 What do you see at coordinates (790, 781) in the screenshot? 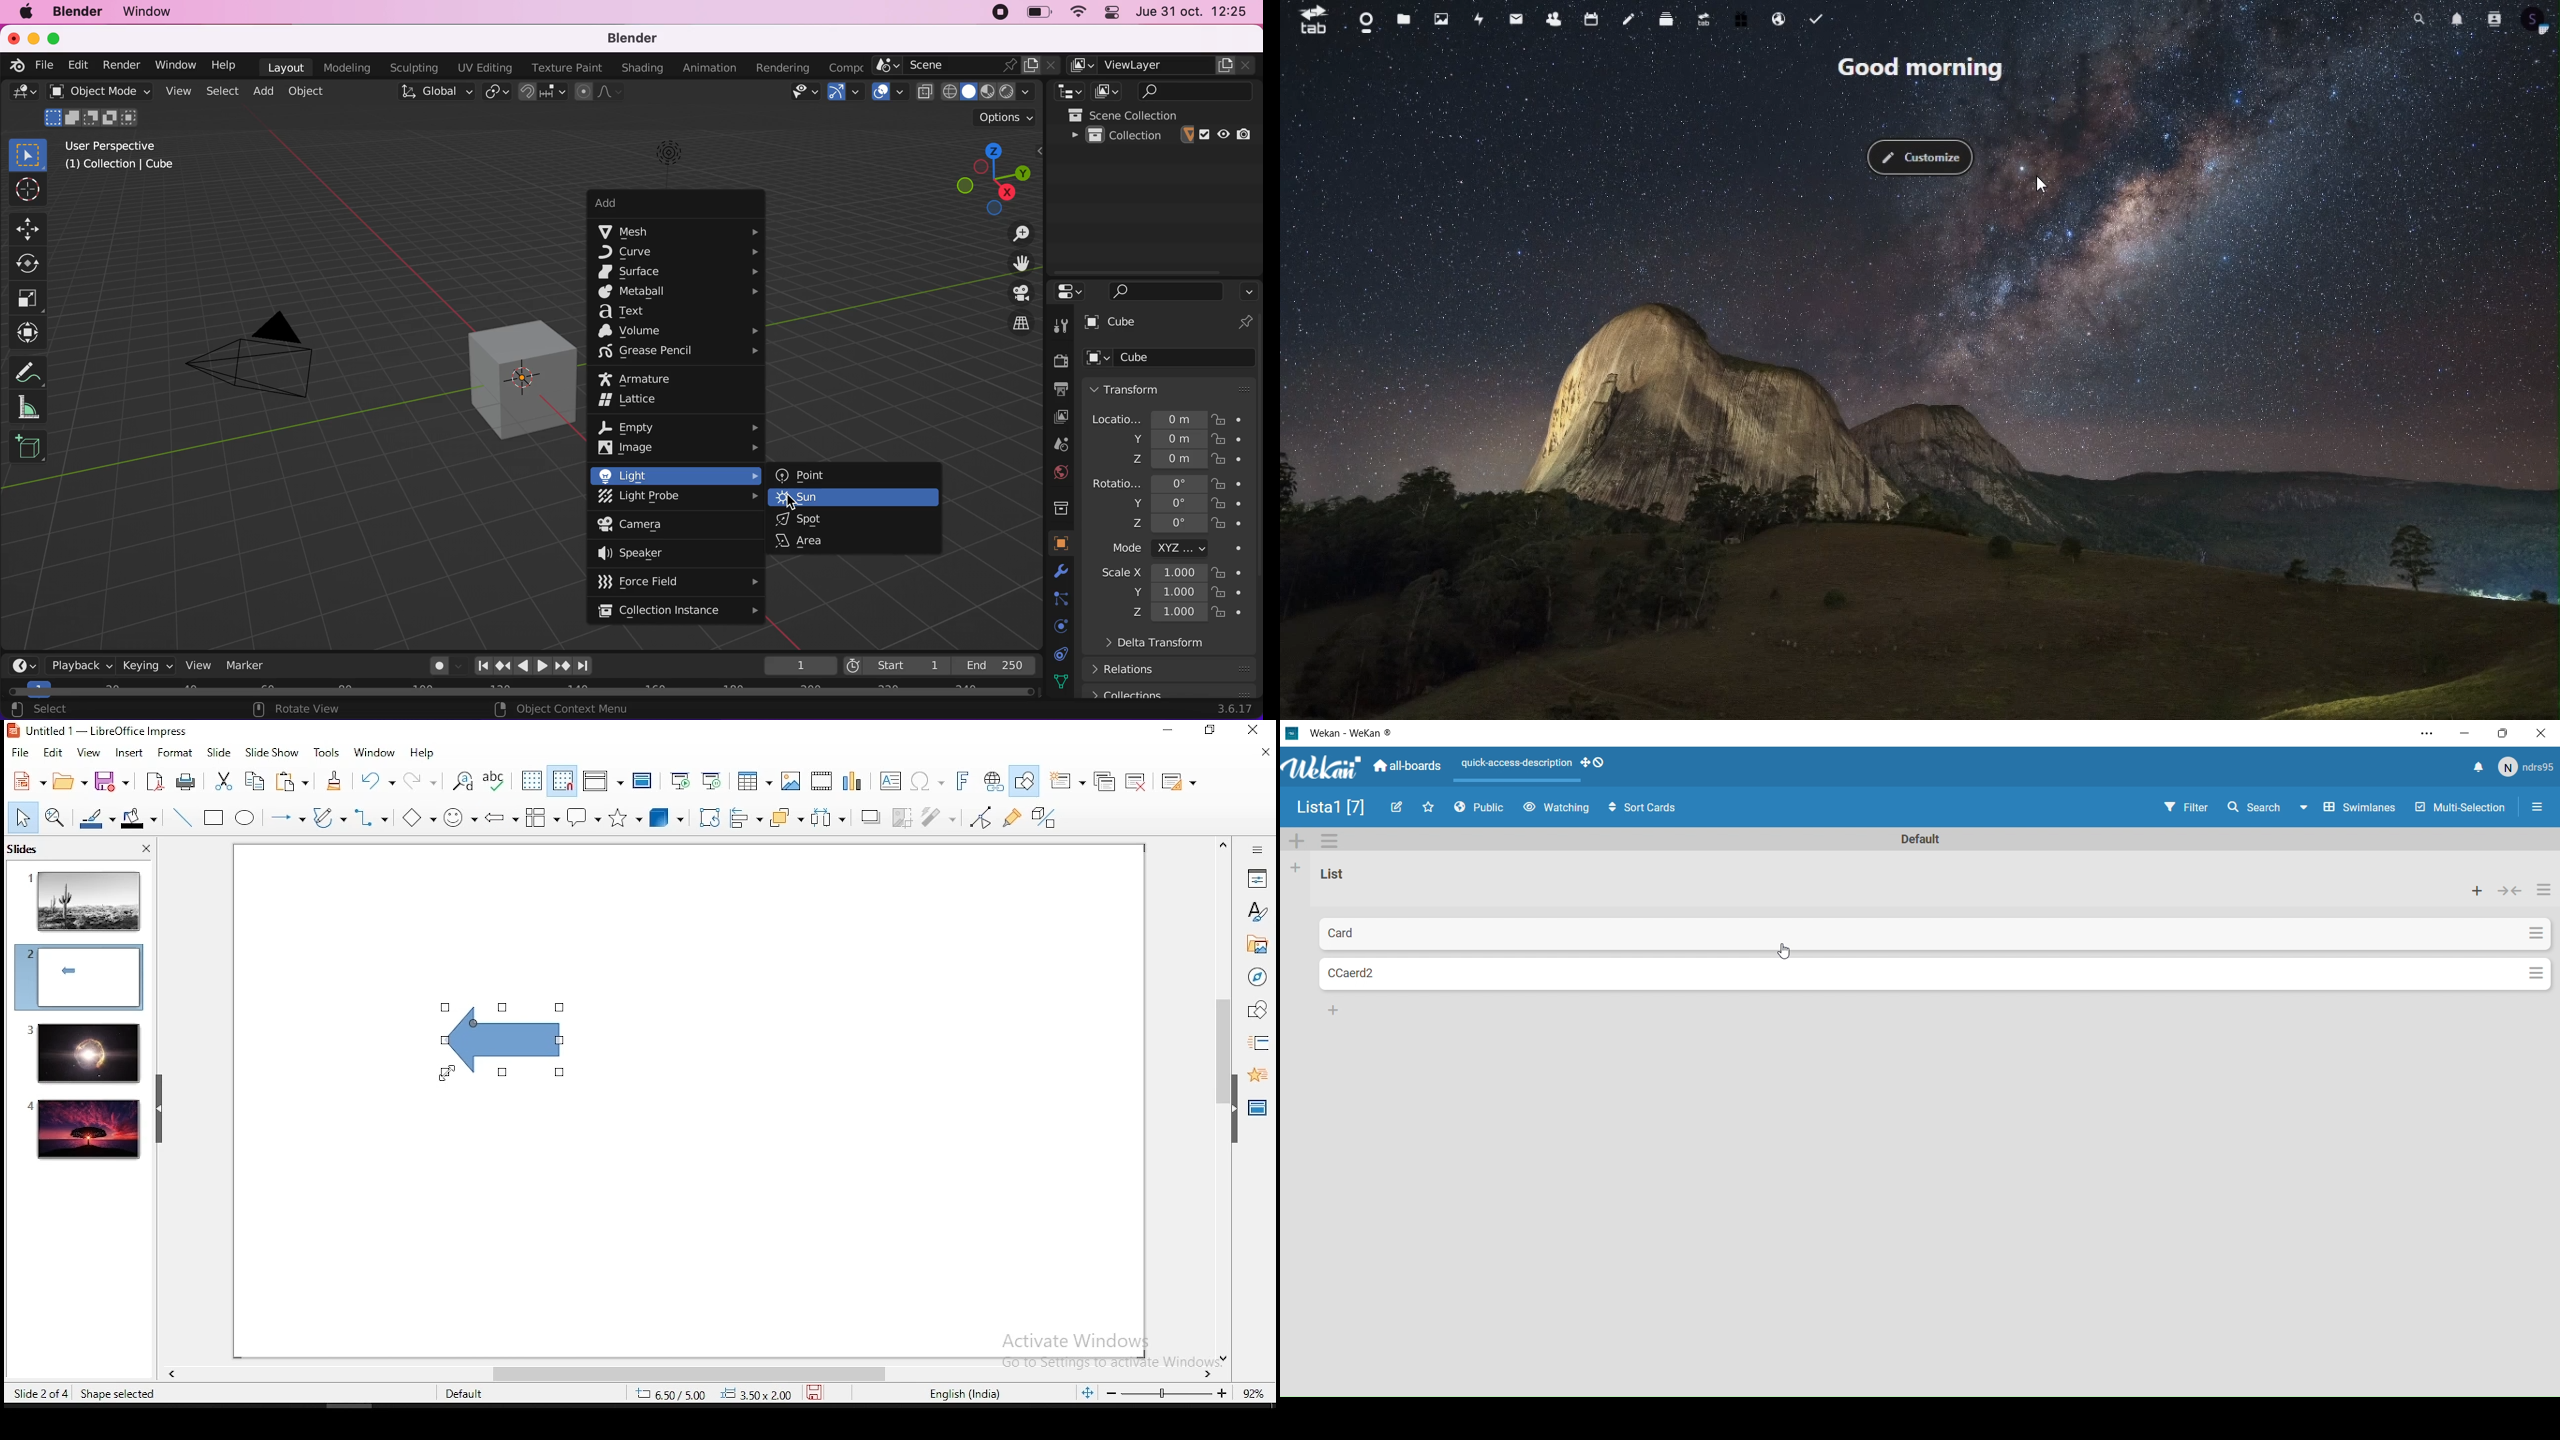
I see `images` at bounding box center [790, 781].